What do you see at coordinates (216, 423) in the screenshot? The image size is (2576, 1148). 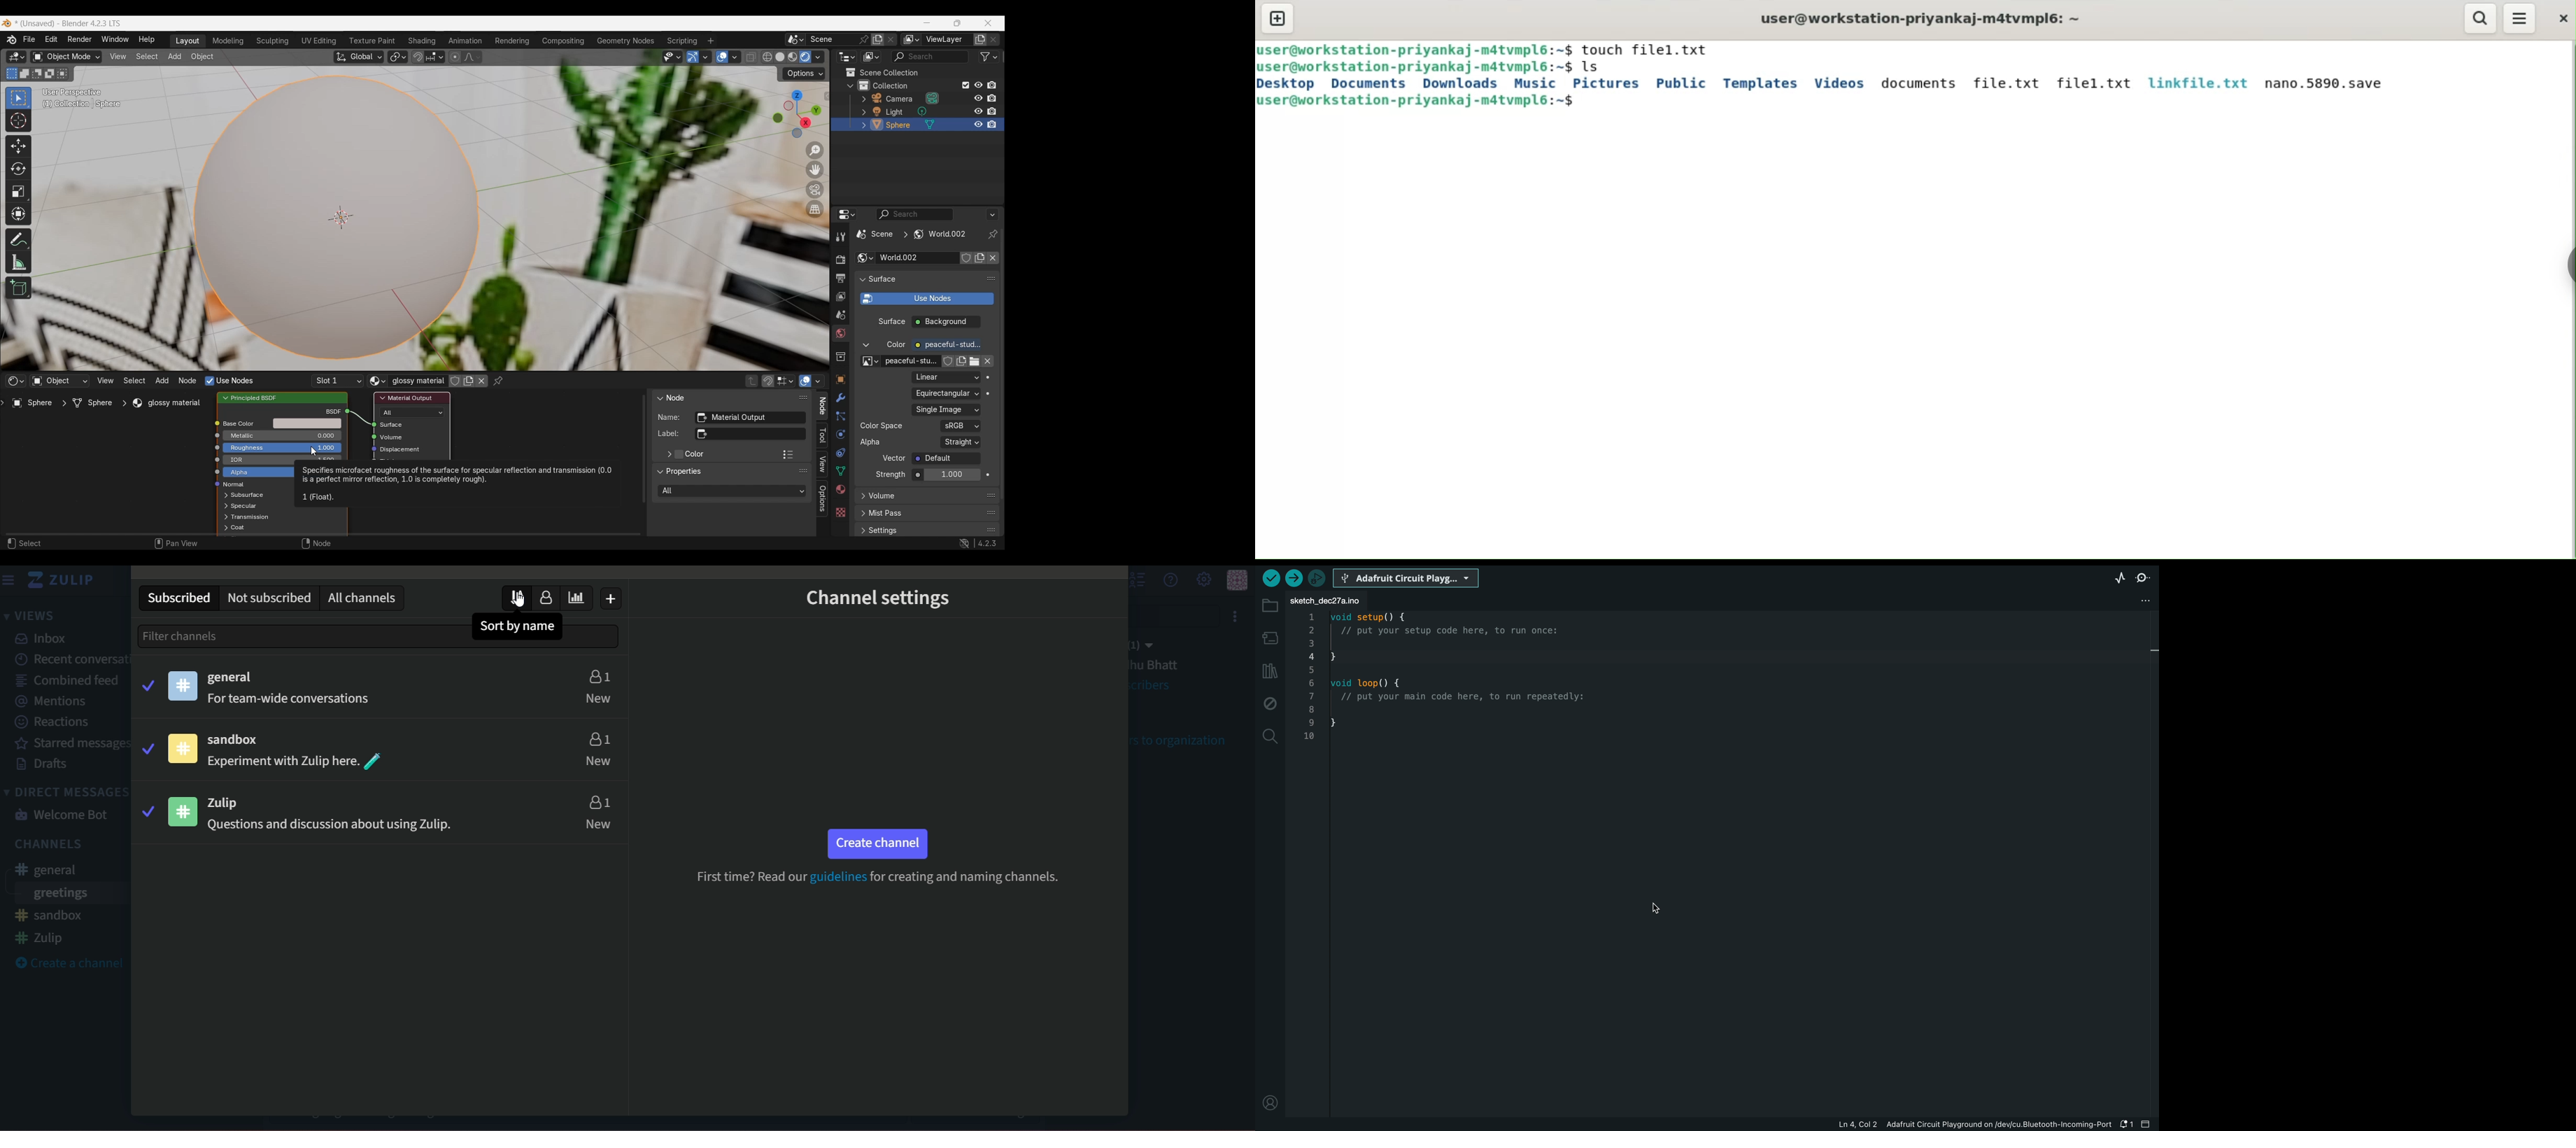 I see `icon` at bounding box center [216, 423].